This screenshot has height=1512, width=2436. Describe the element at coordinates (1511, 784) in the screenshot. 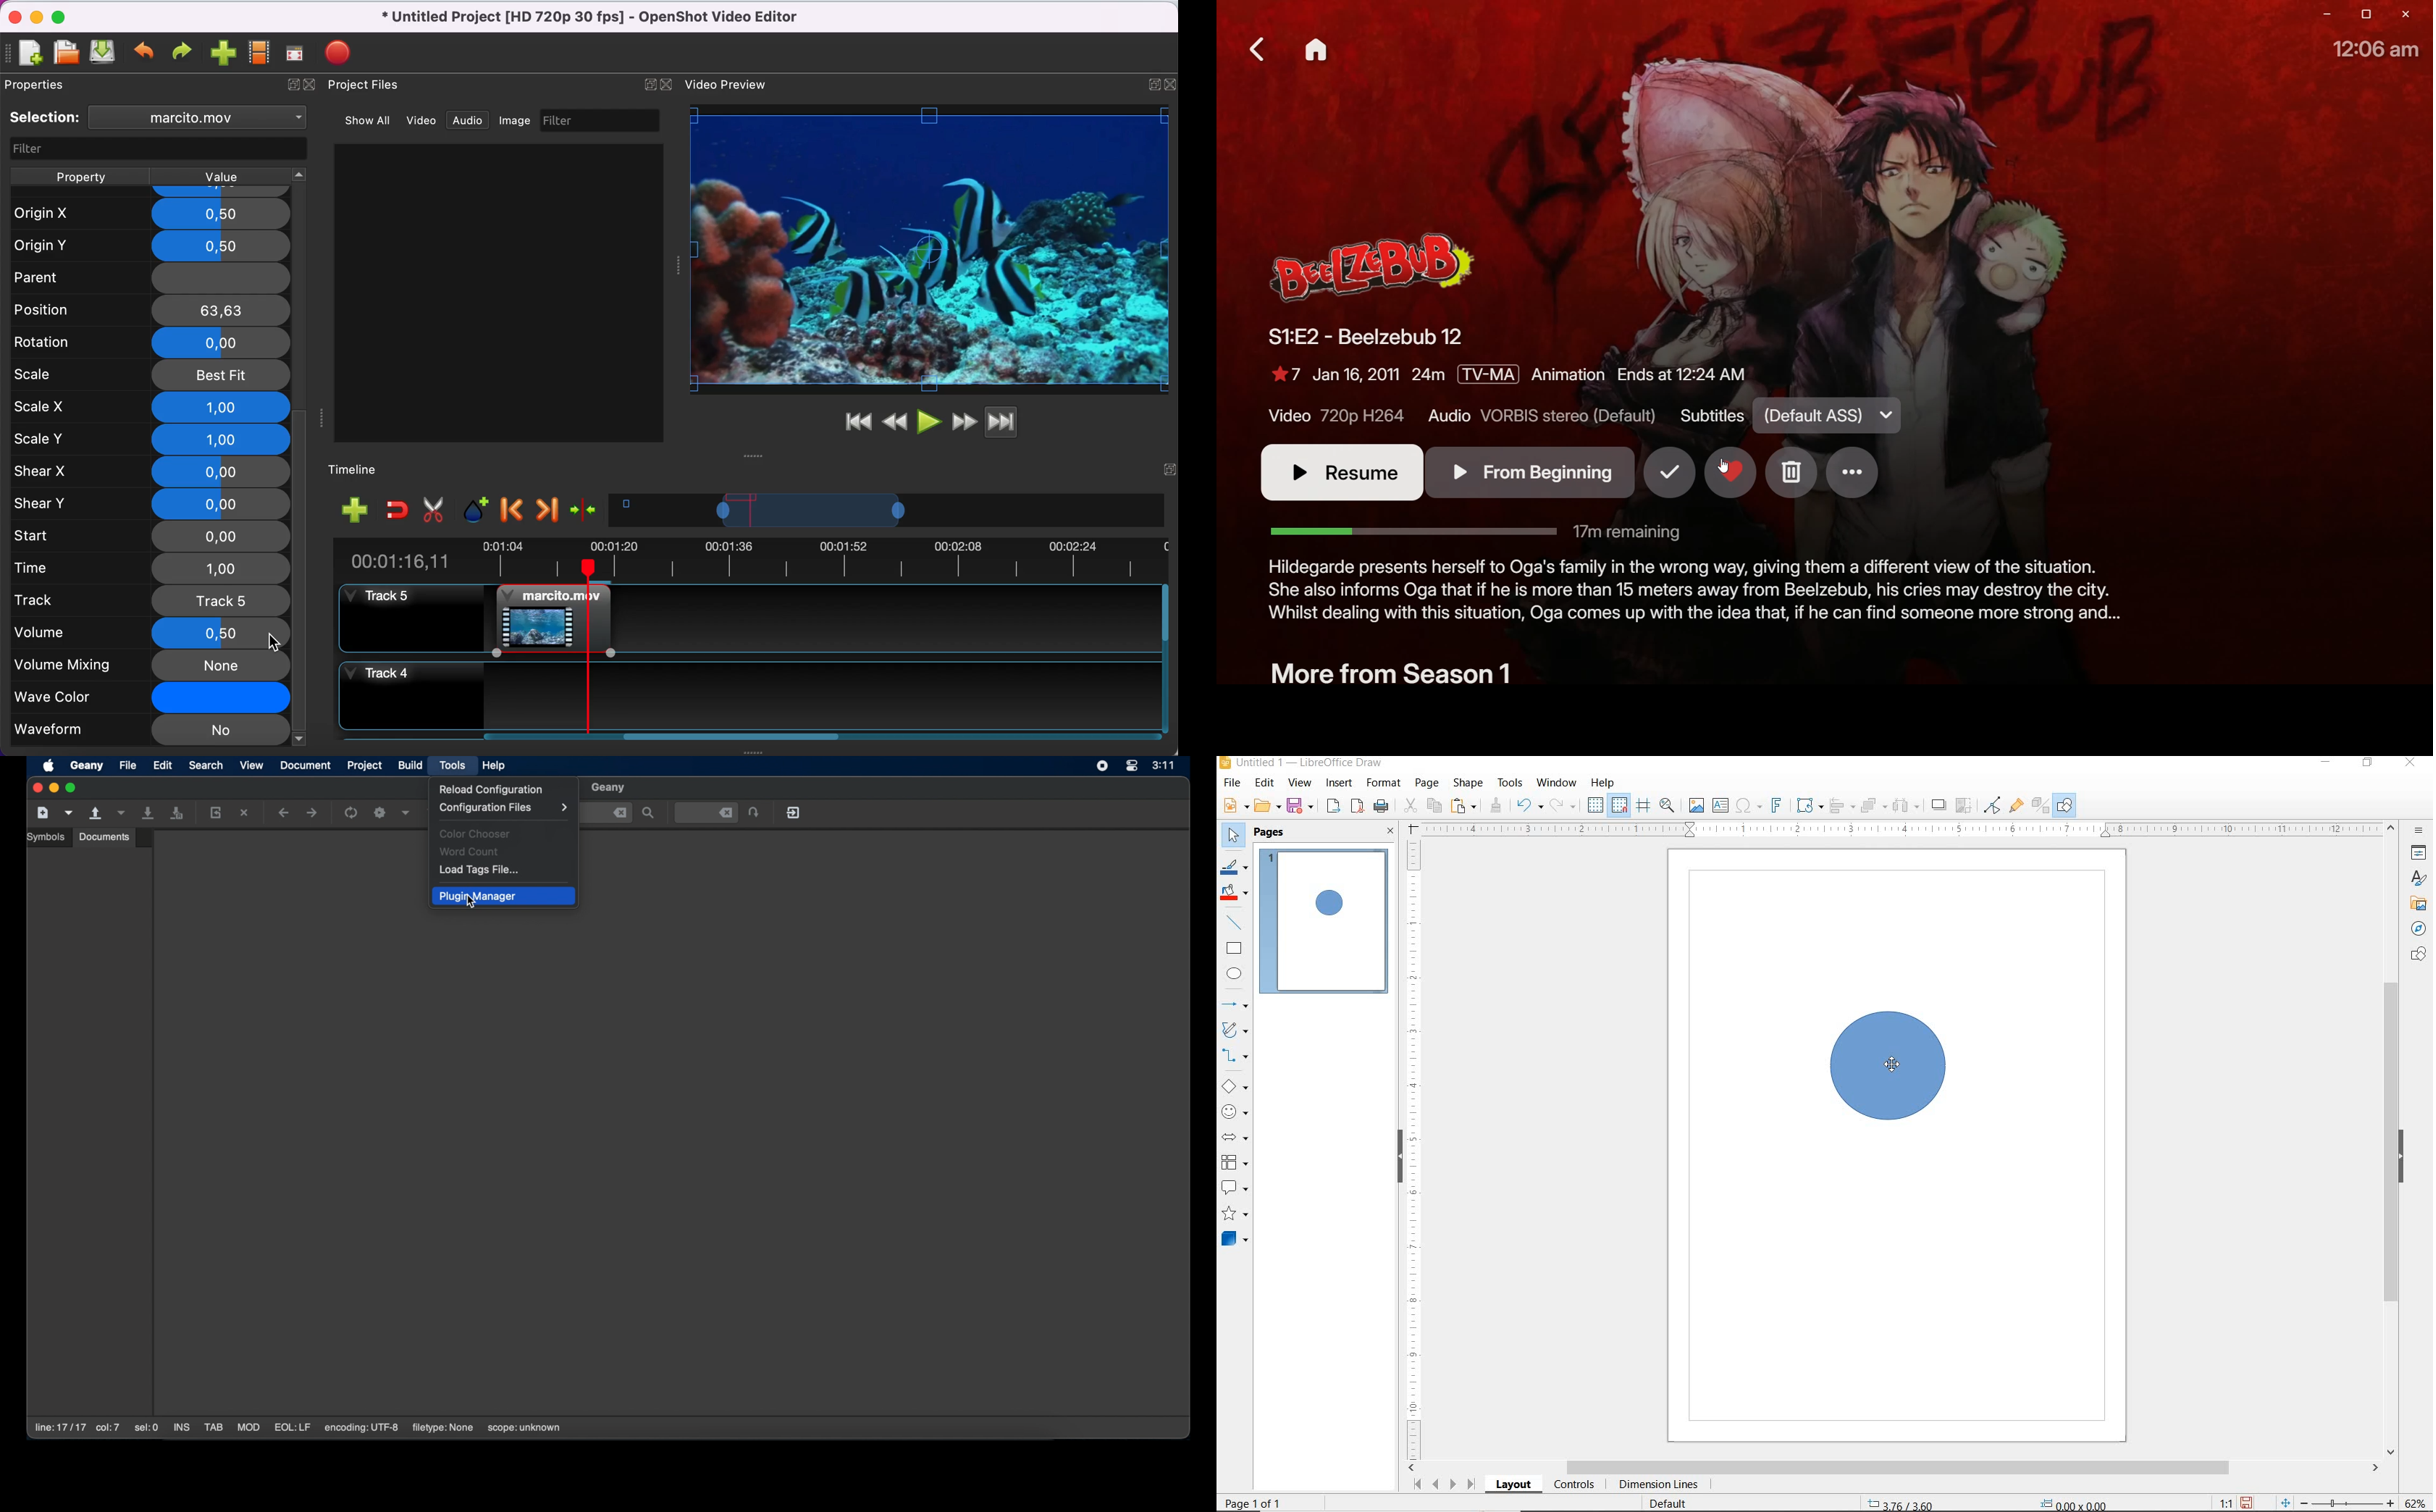

I see `TOOLS` at that location.